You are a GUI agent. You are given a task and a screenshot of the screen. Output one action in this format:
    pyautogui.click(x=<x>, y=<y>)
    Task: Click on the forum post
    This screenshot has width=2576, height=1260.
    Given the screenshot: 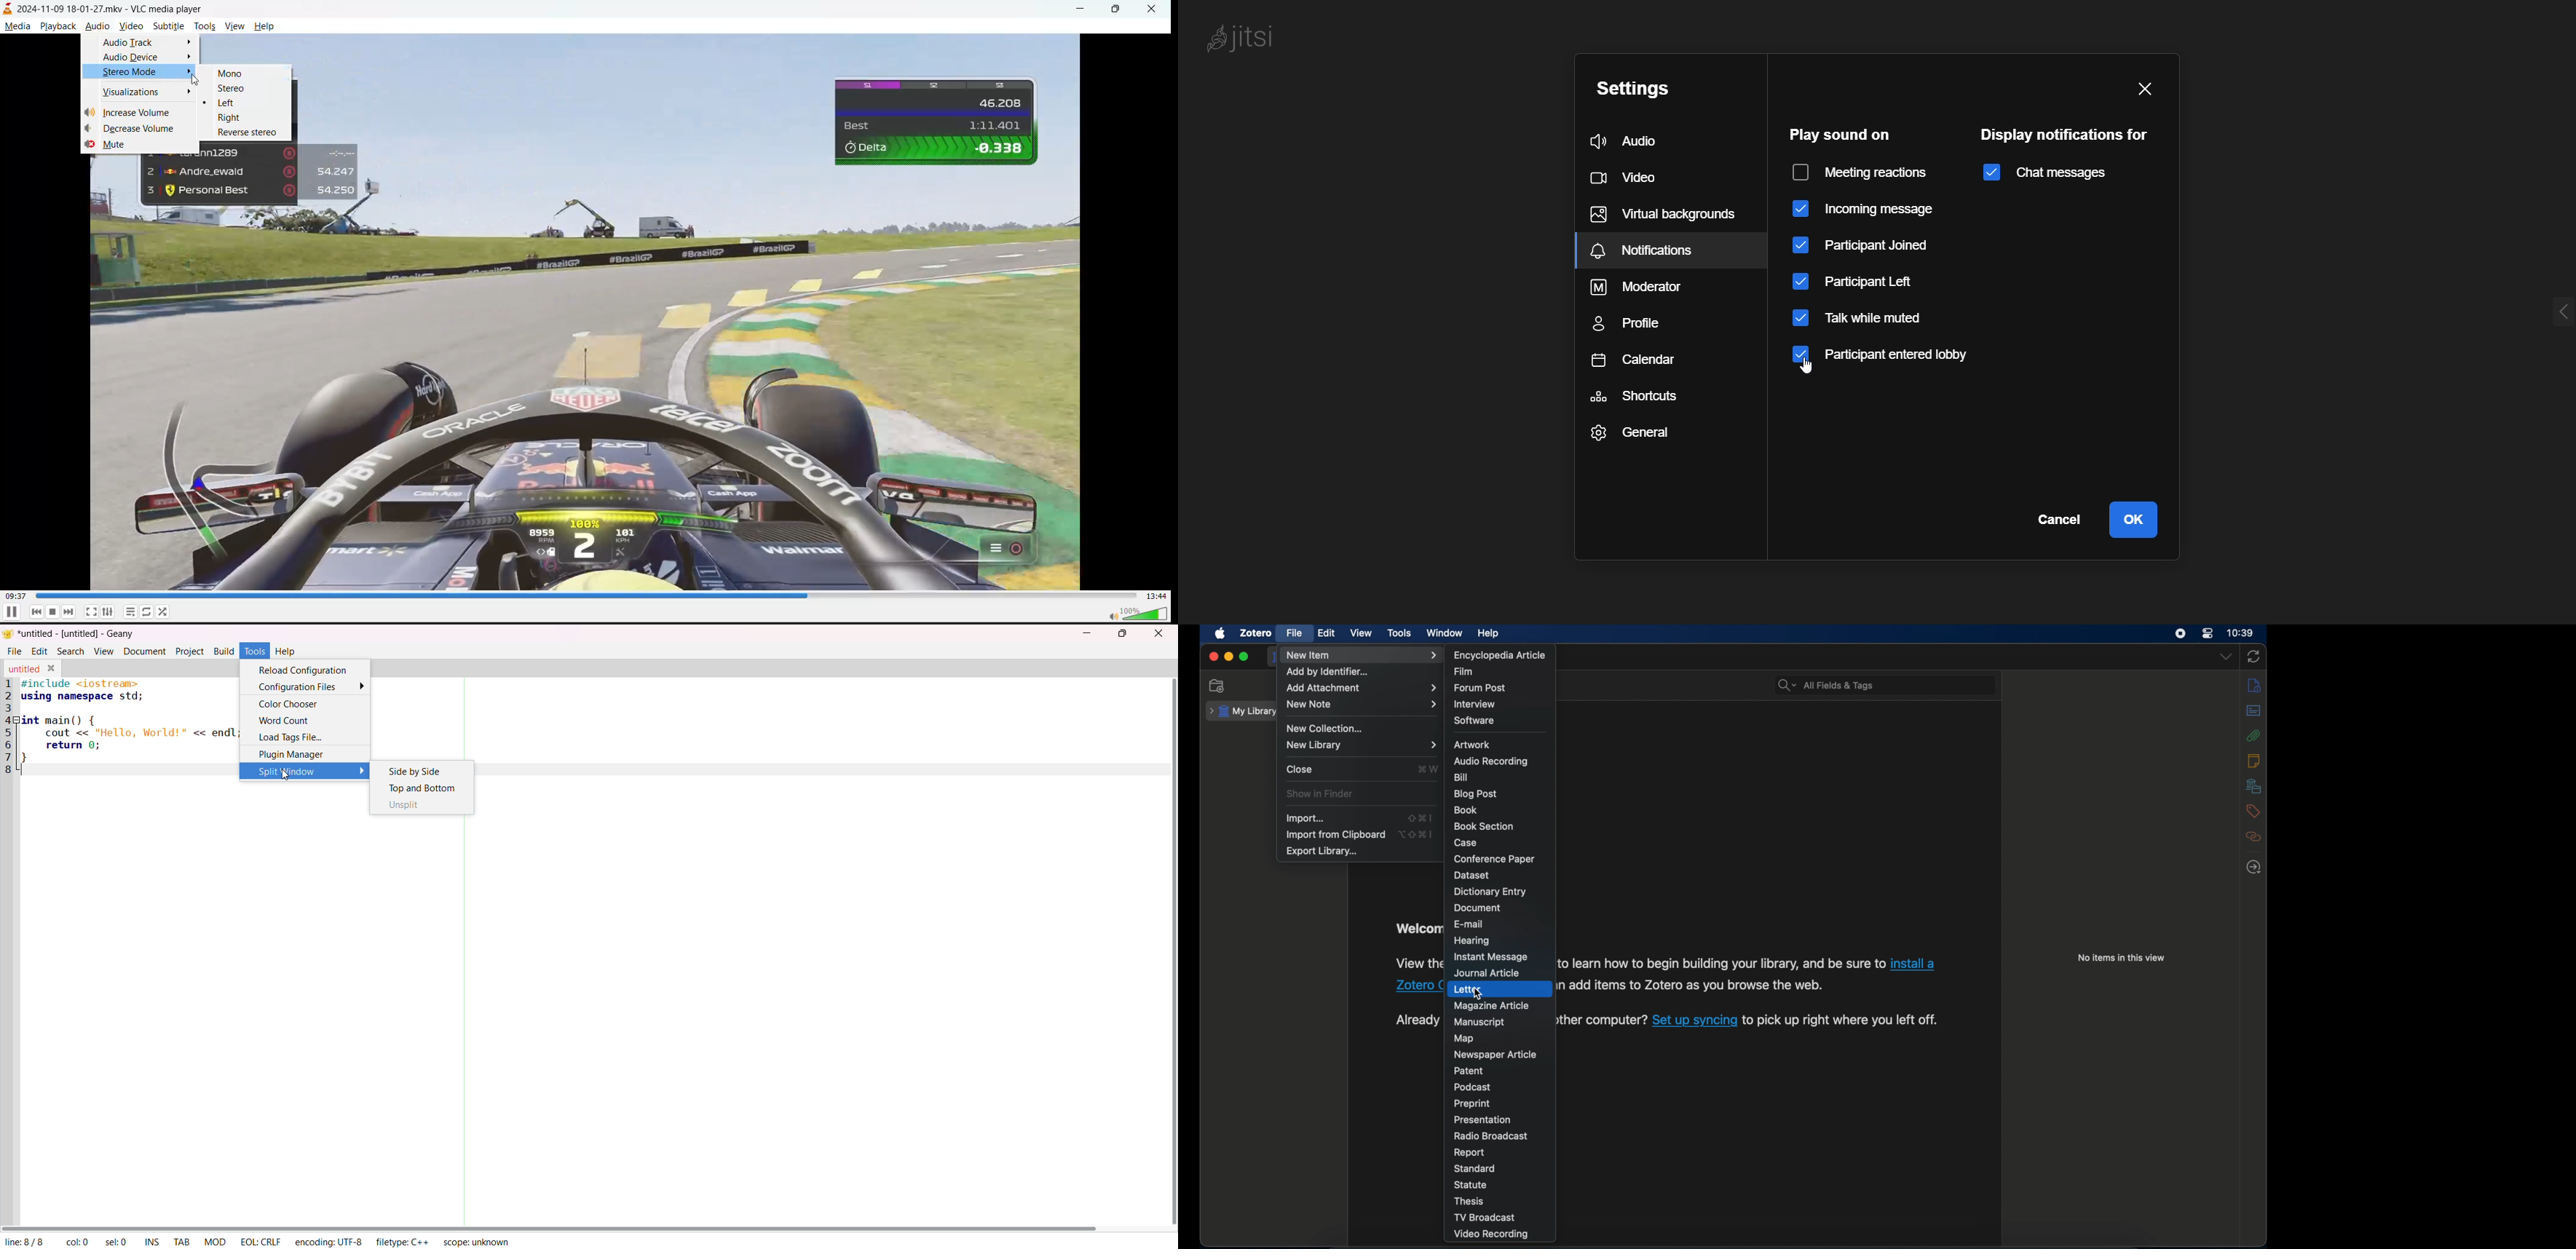 What is the action you would take?
    pyautogui.click(x=1483, y=689)
    